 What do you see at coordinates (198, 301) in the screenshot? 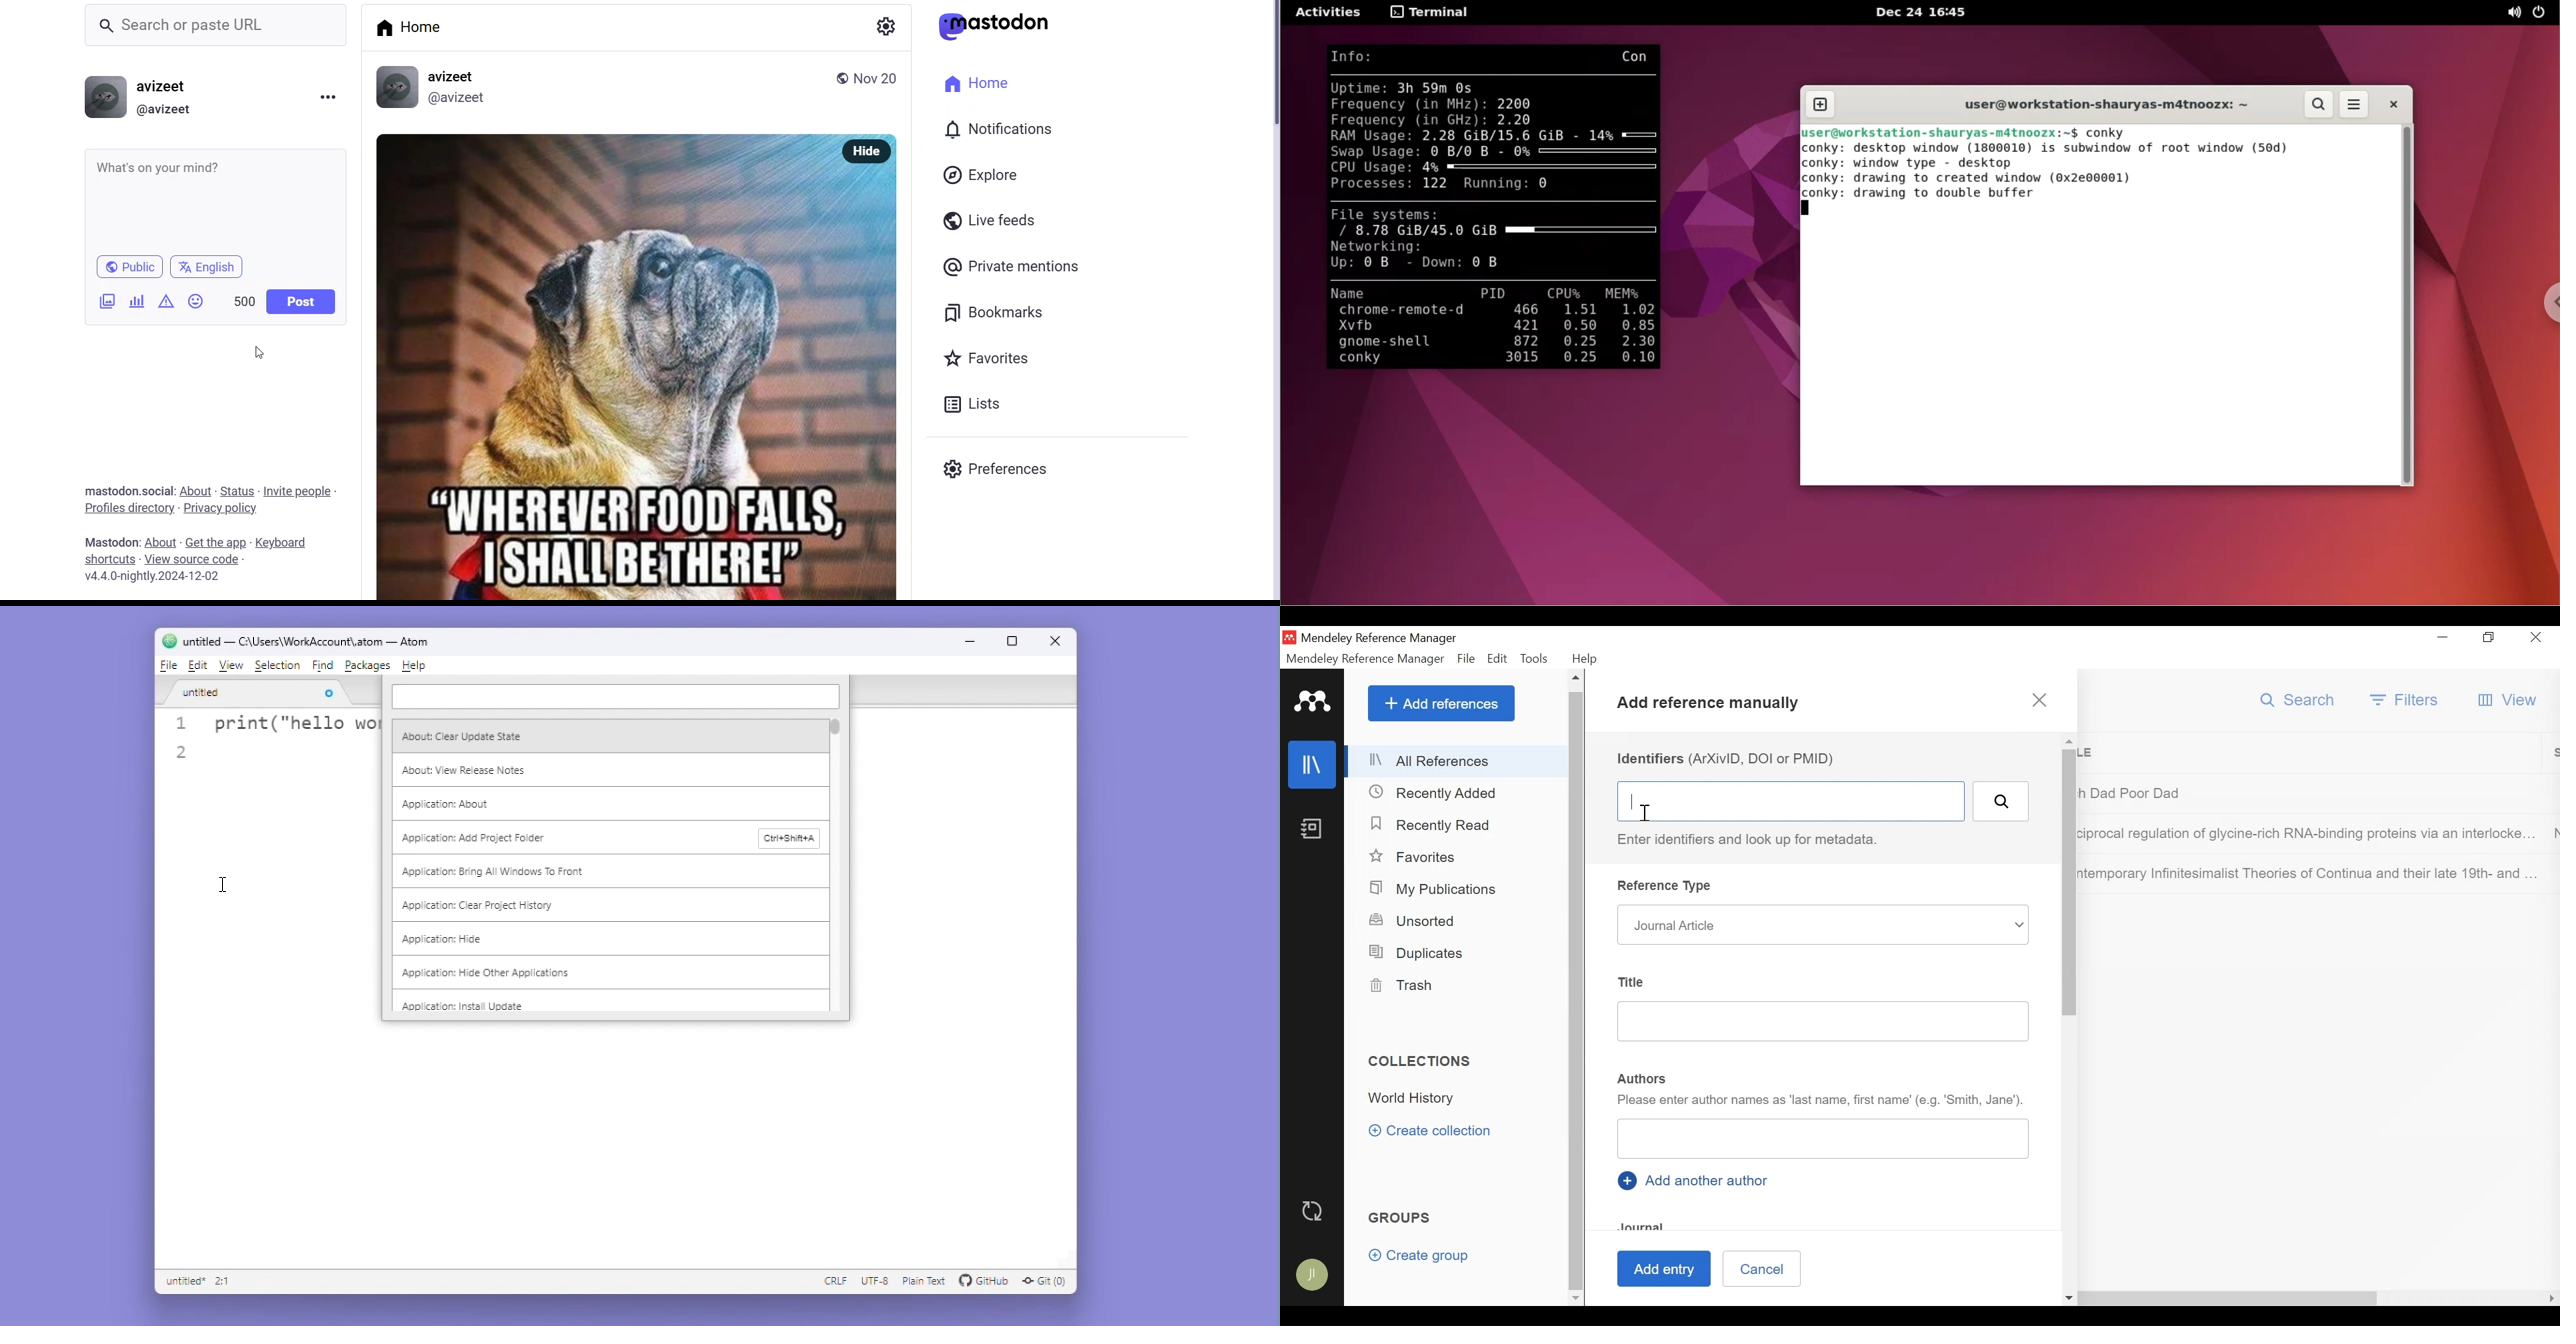
I see `emojis` at bounding box center [198, 301].